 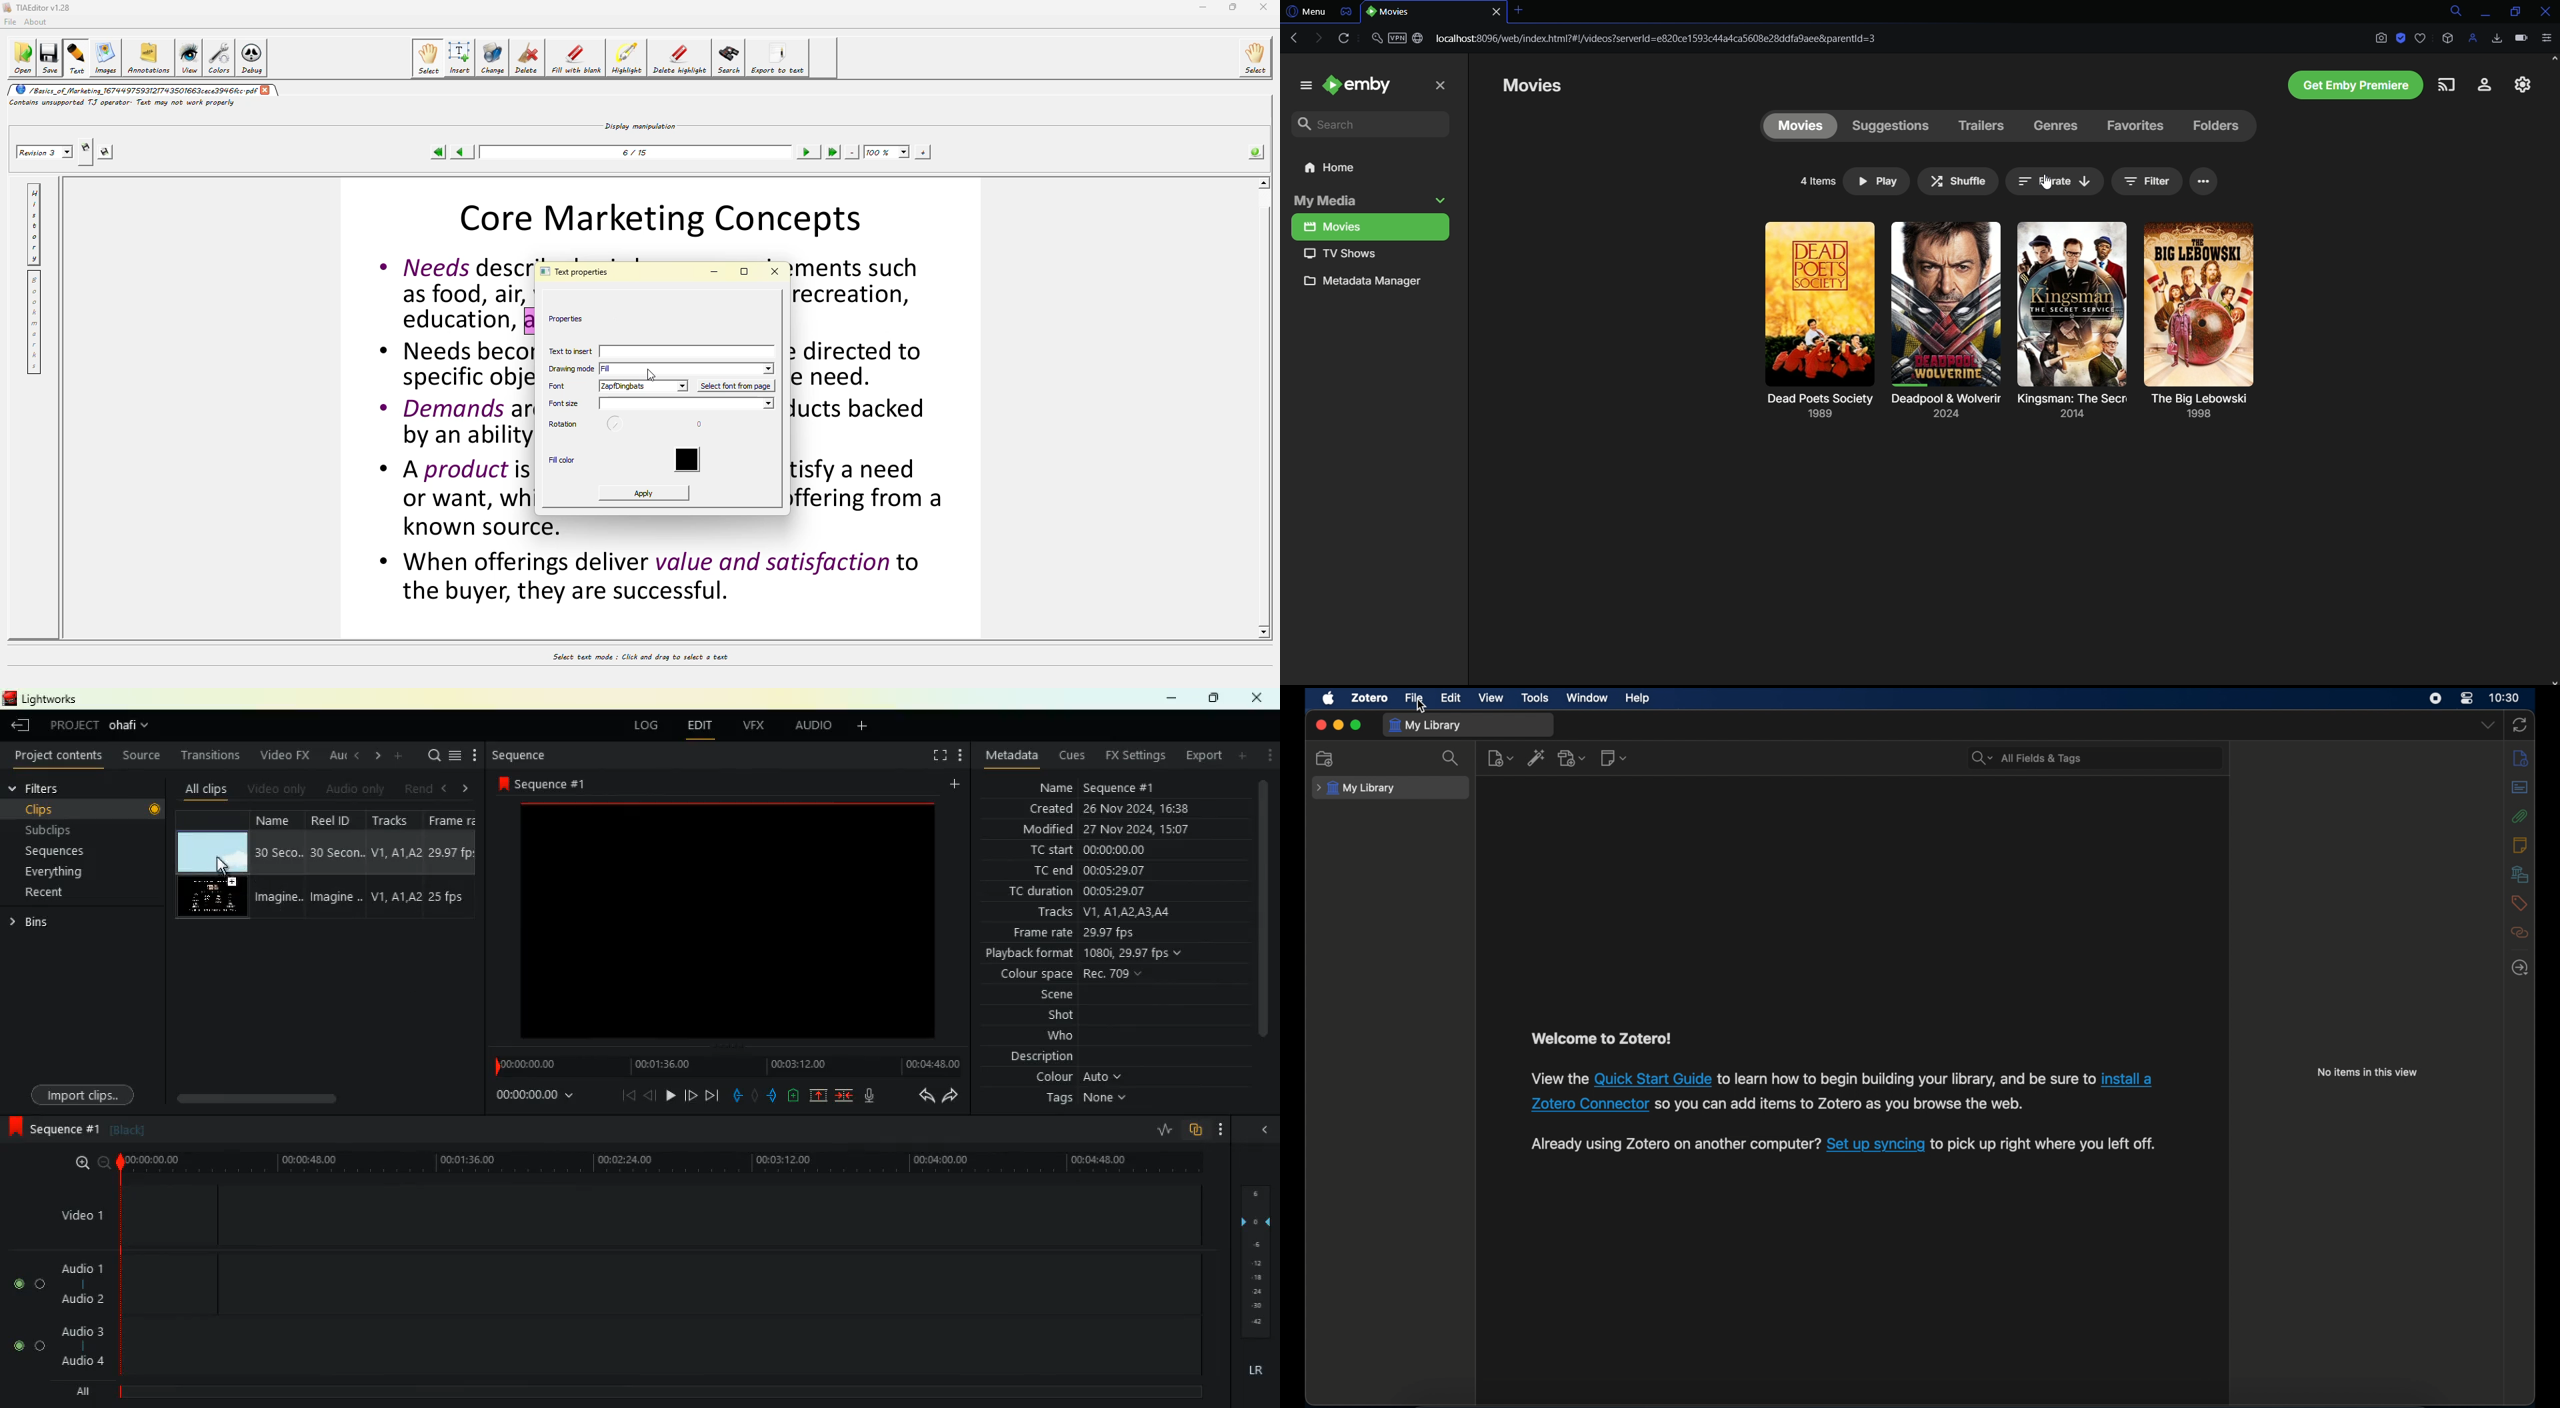 I want to click on Cursor, so click(x=223, y=864).